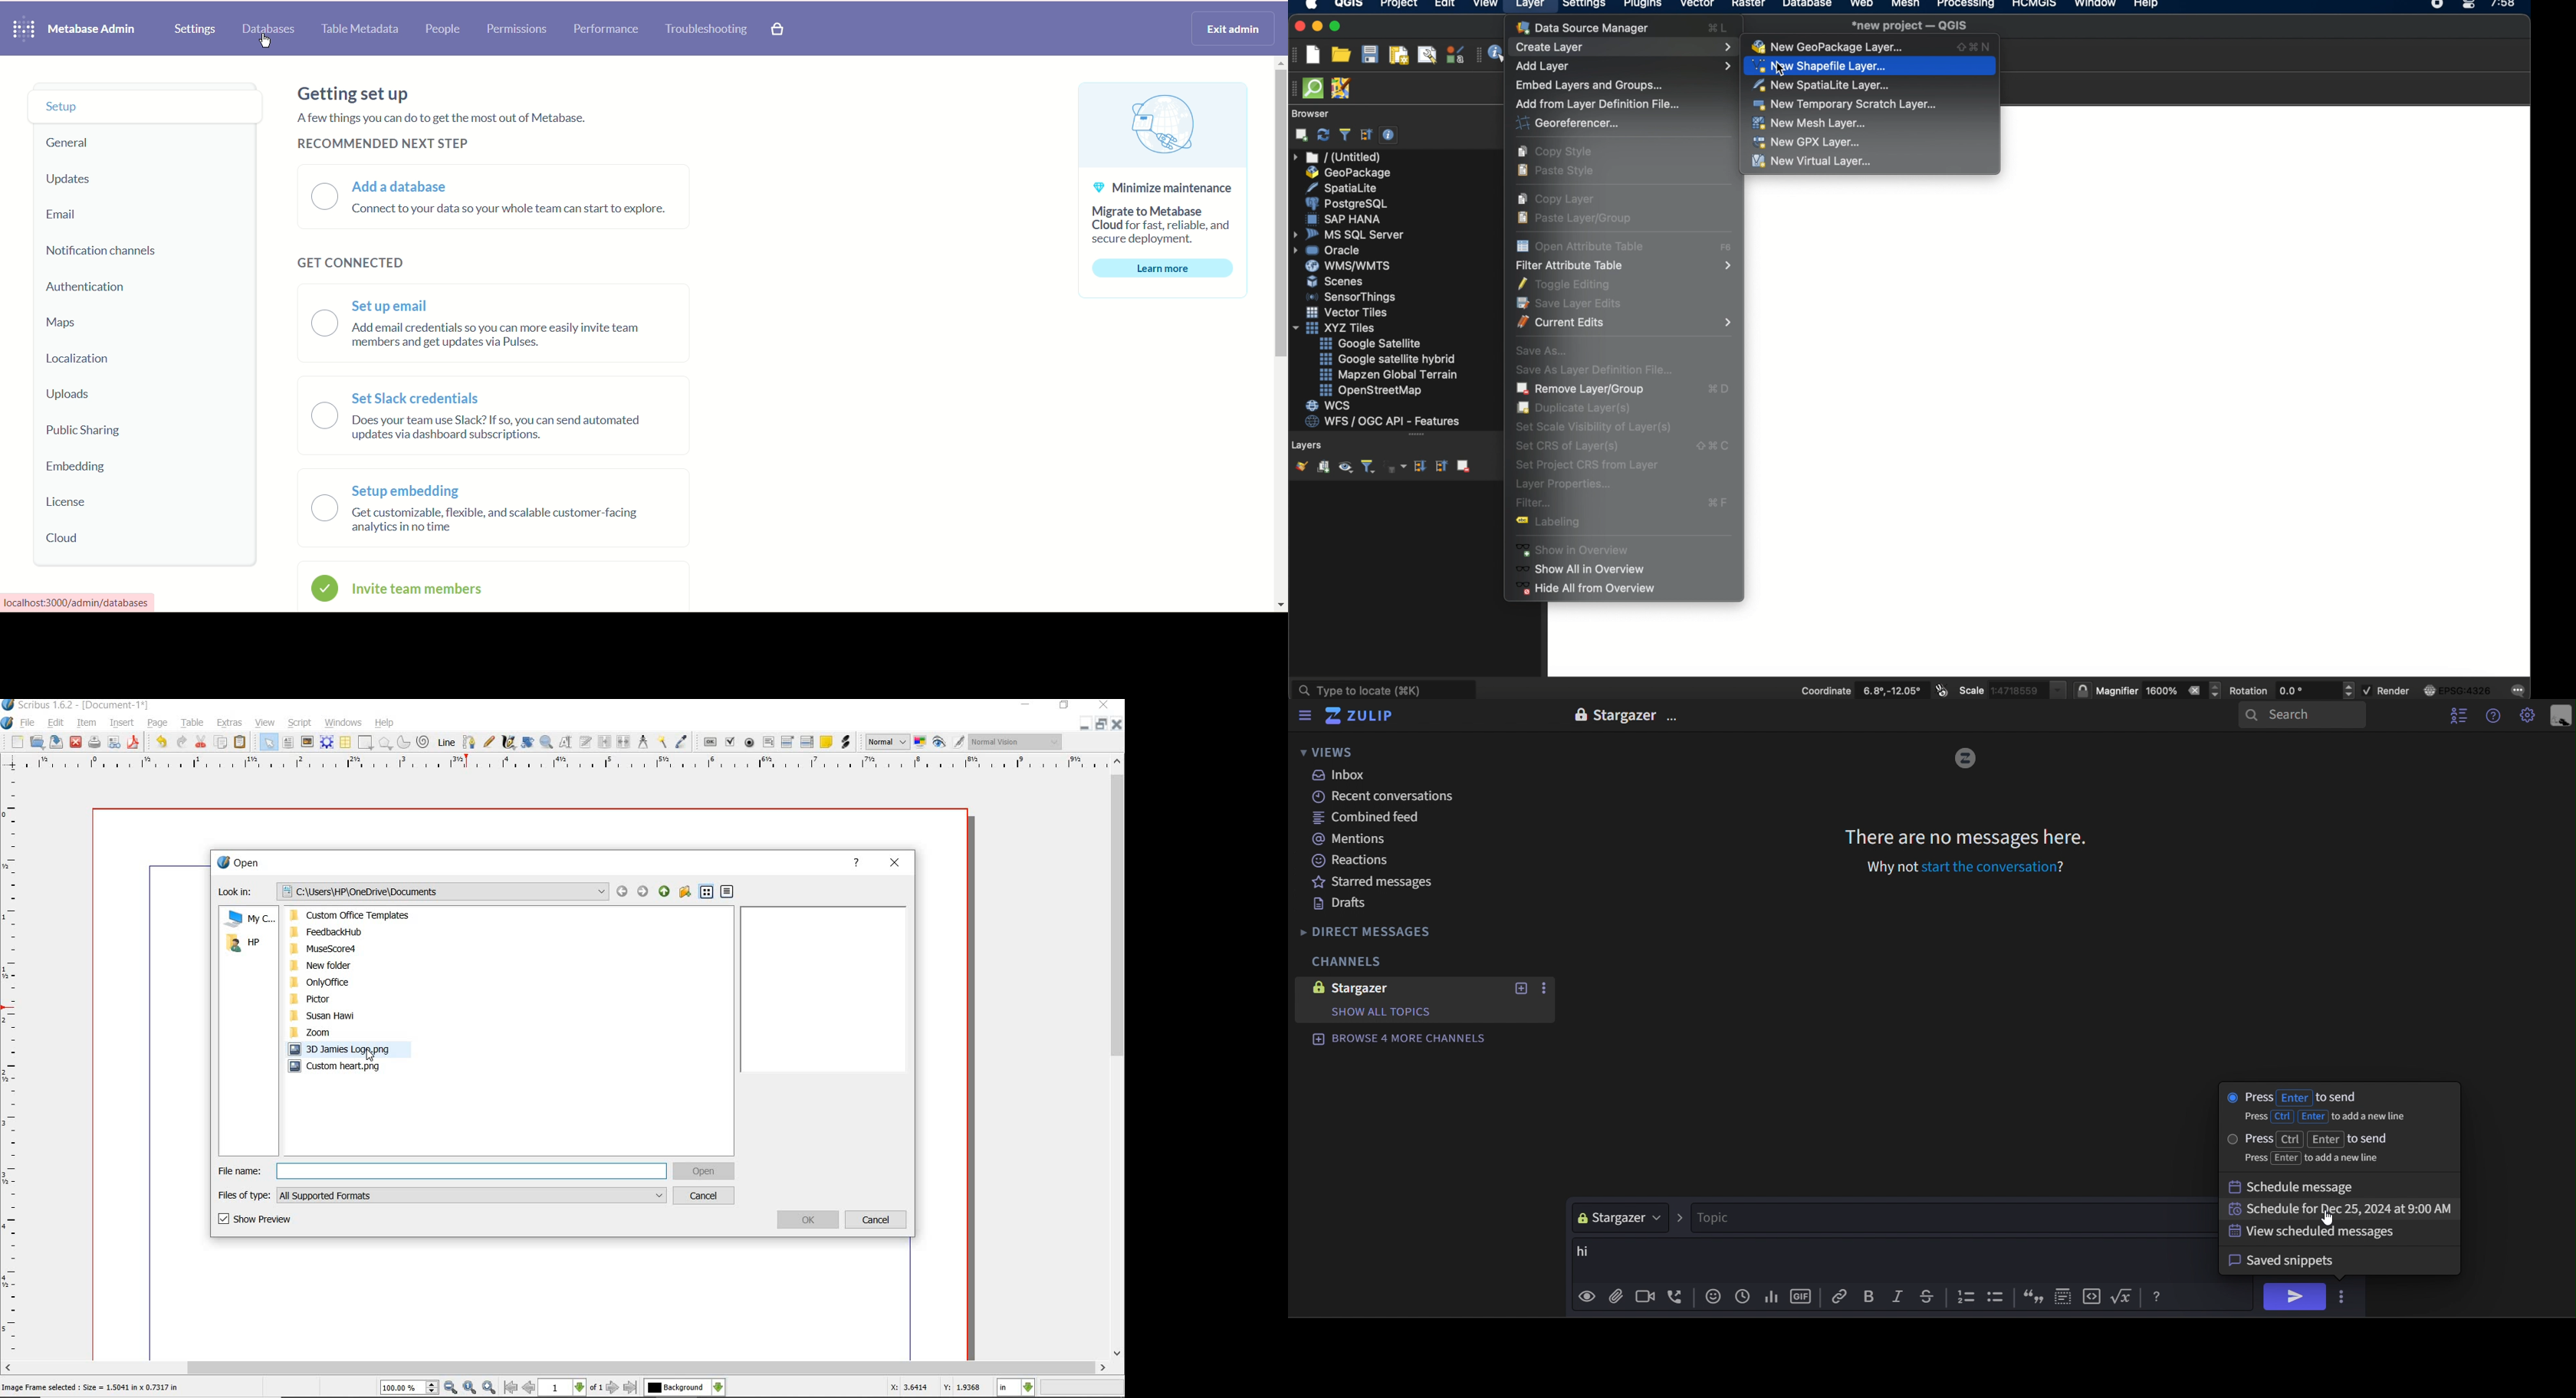 Image resolution: width=2576 pixels, height=1400 pixels. What do you see at coordinates (2338, 1208) in the screenshot?
I see `schedule for dec 25, 2024 at 9:00 am` at bounding box center [2338, 1208].